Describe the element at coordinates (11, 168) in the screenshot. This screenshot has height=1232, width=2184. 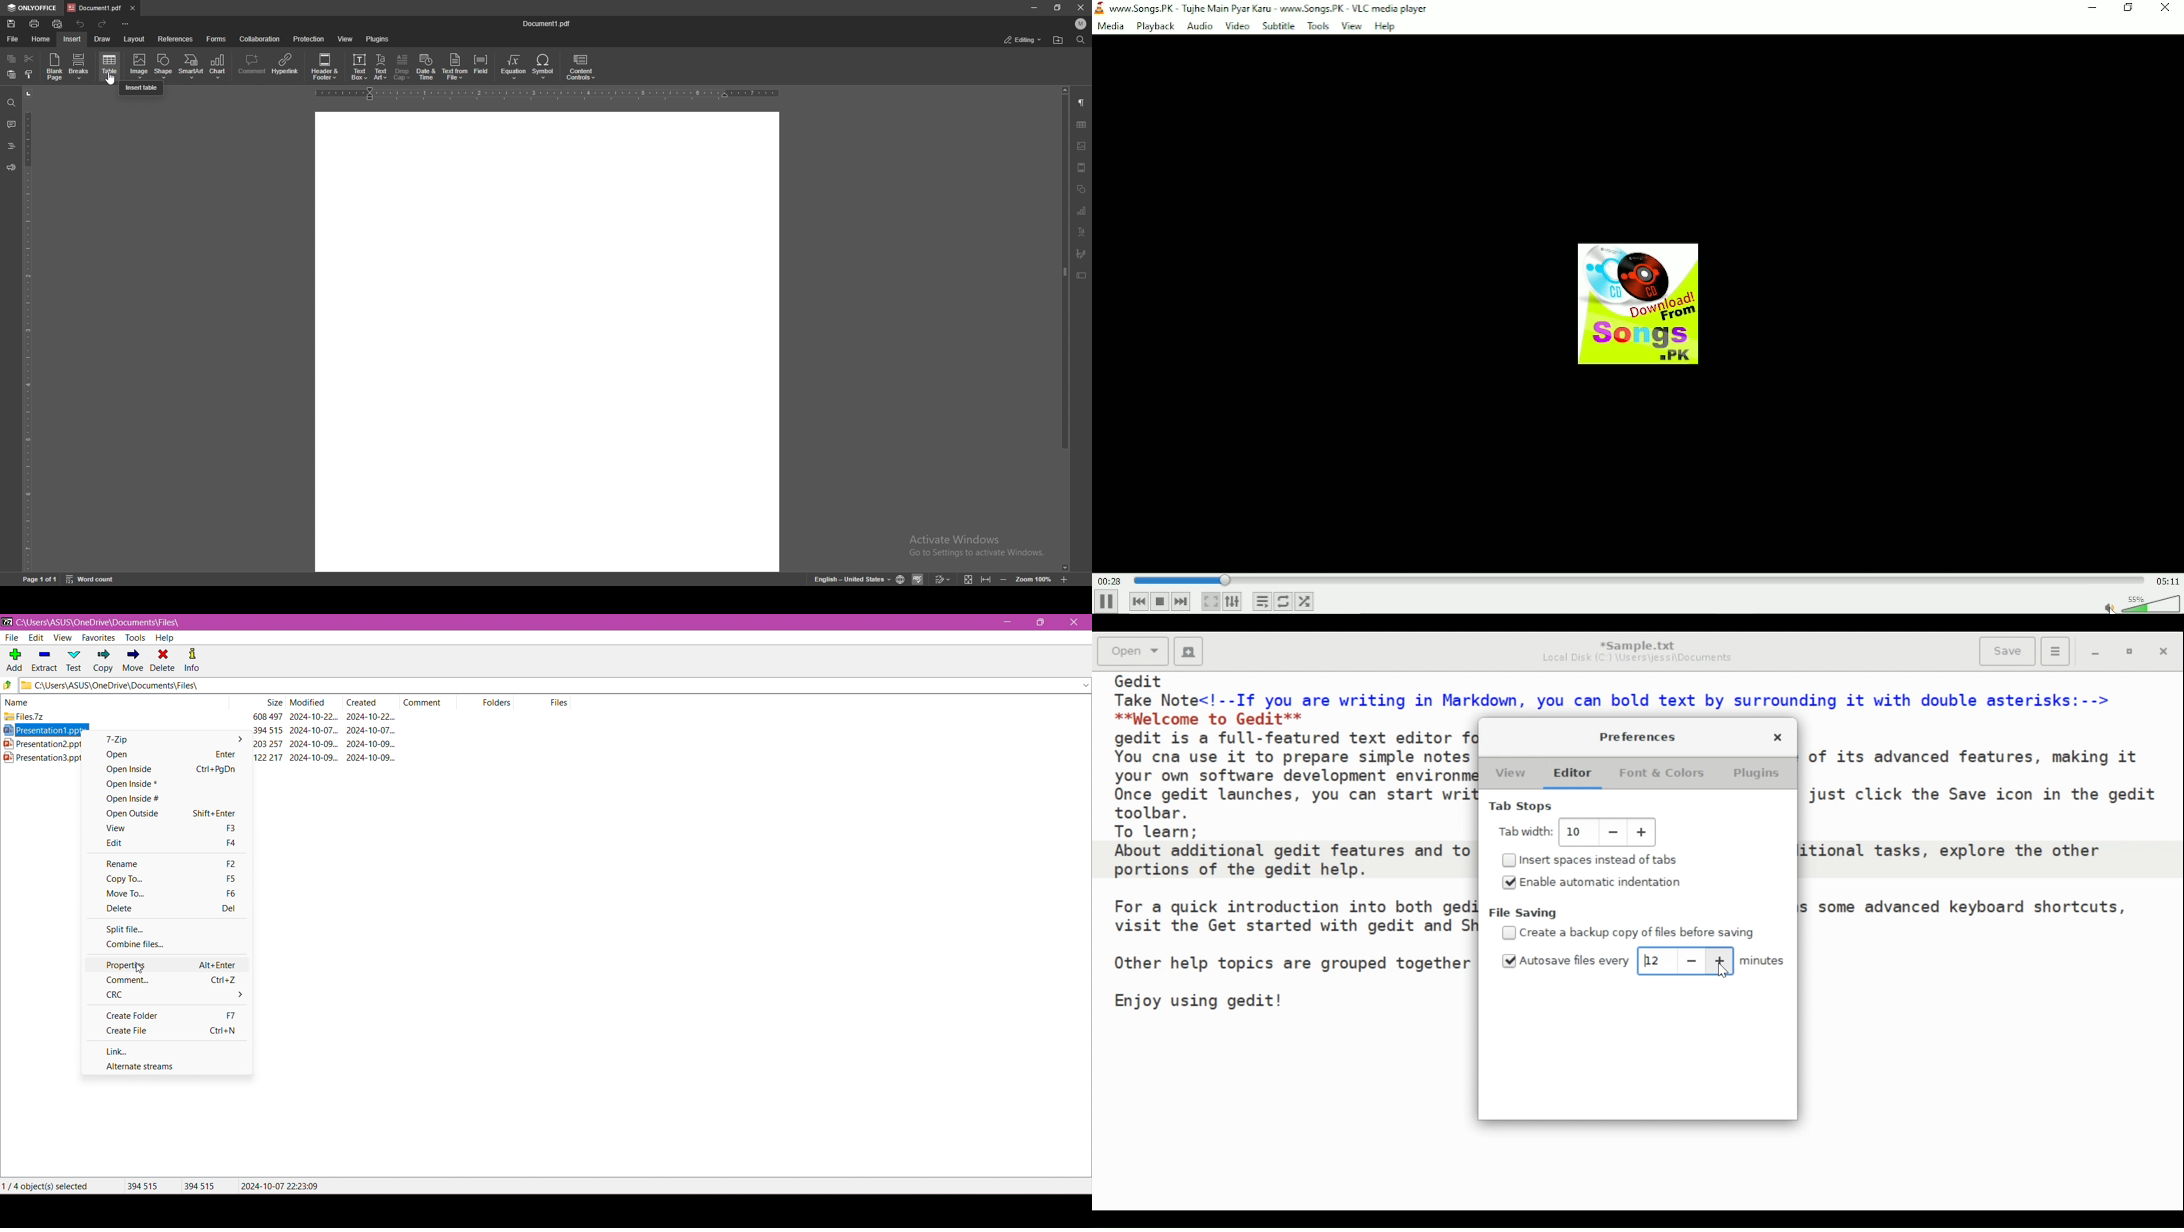
I see `feedback` at that location.